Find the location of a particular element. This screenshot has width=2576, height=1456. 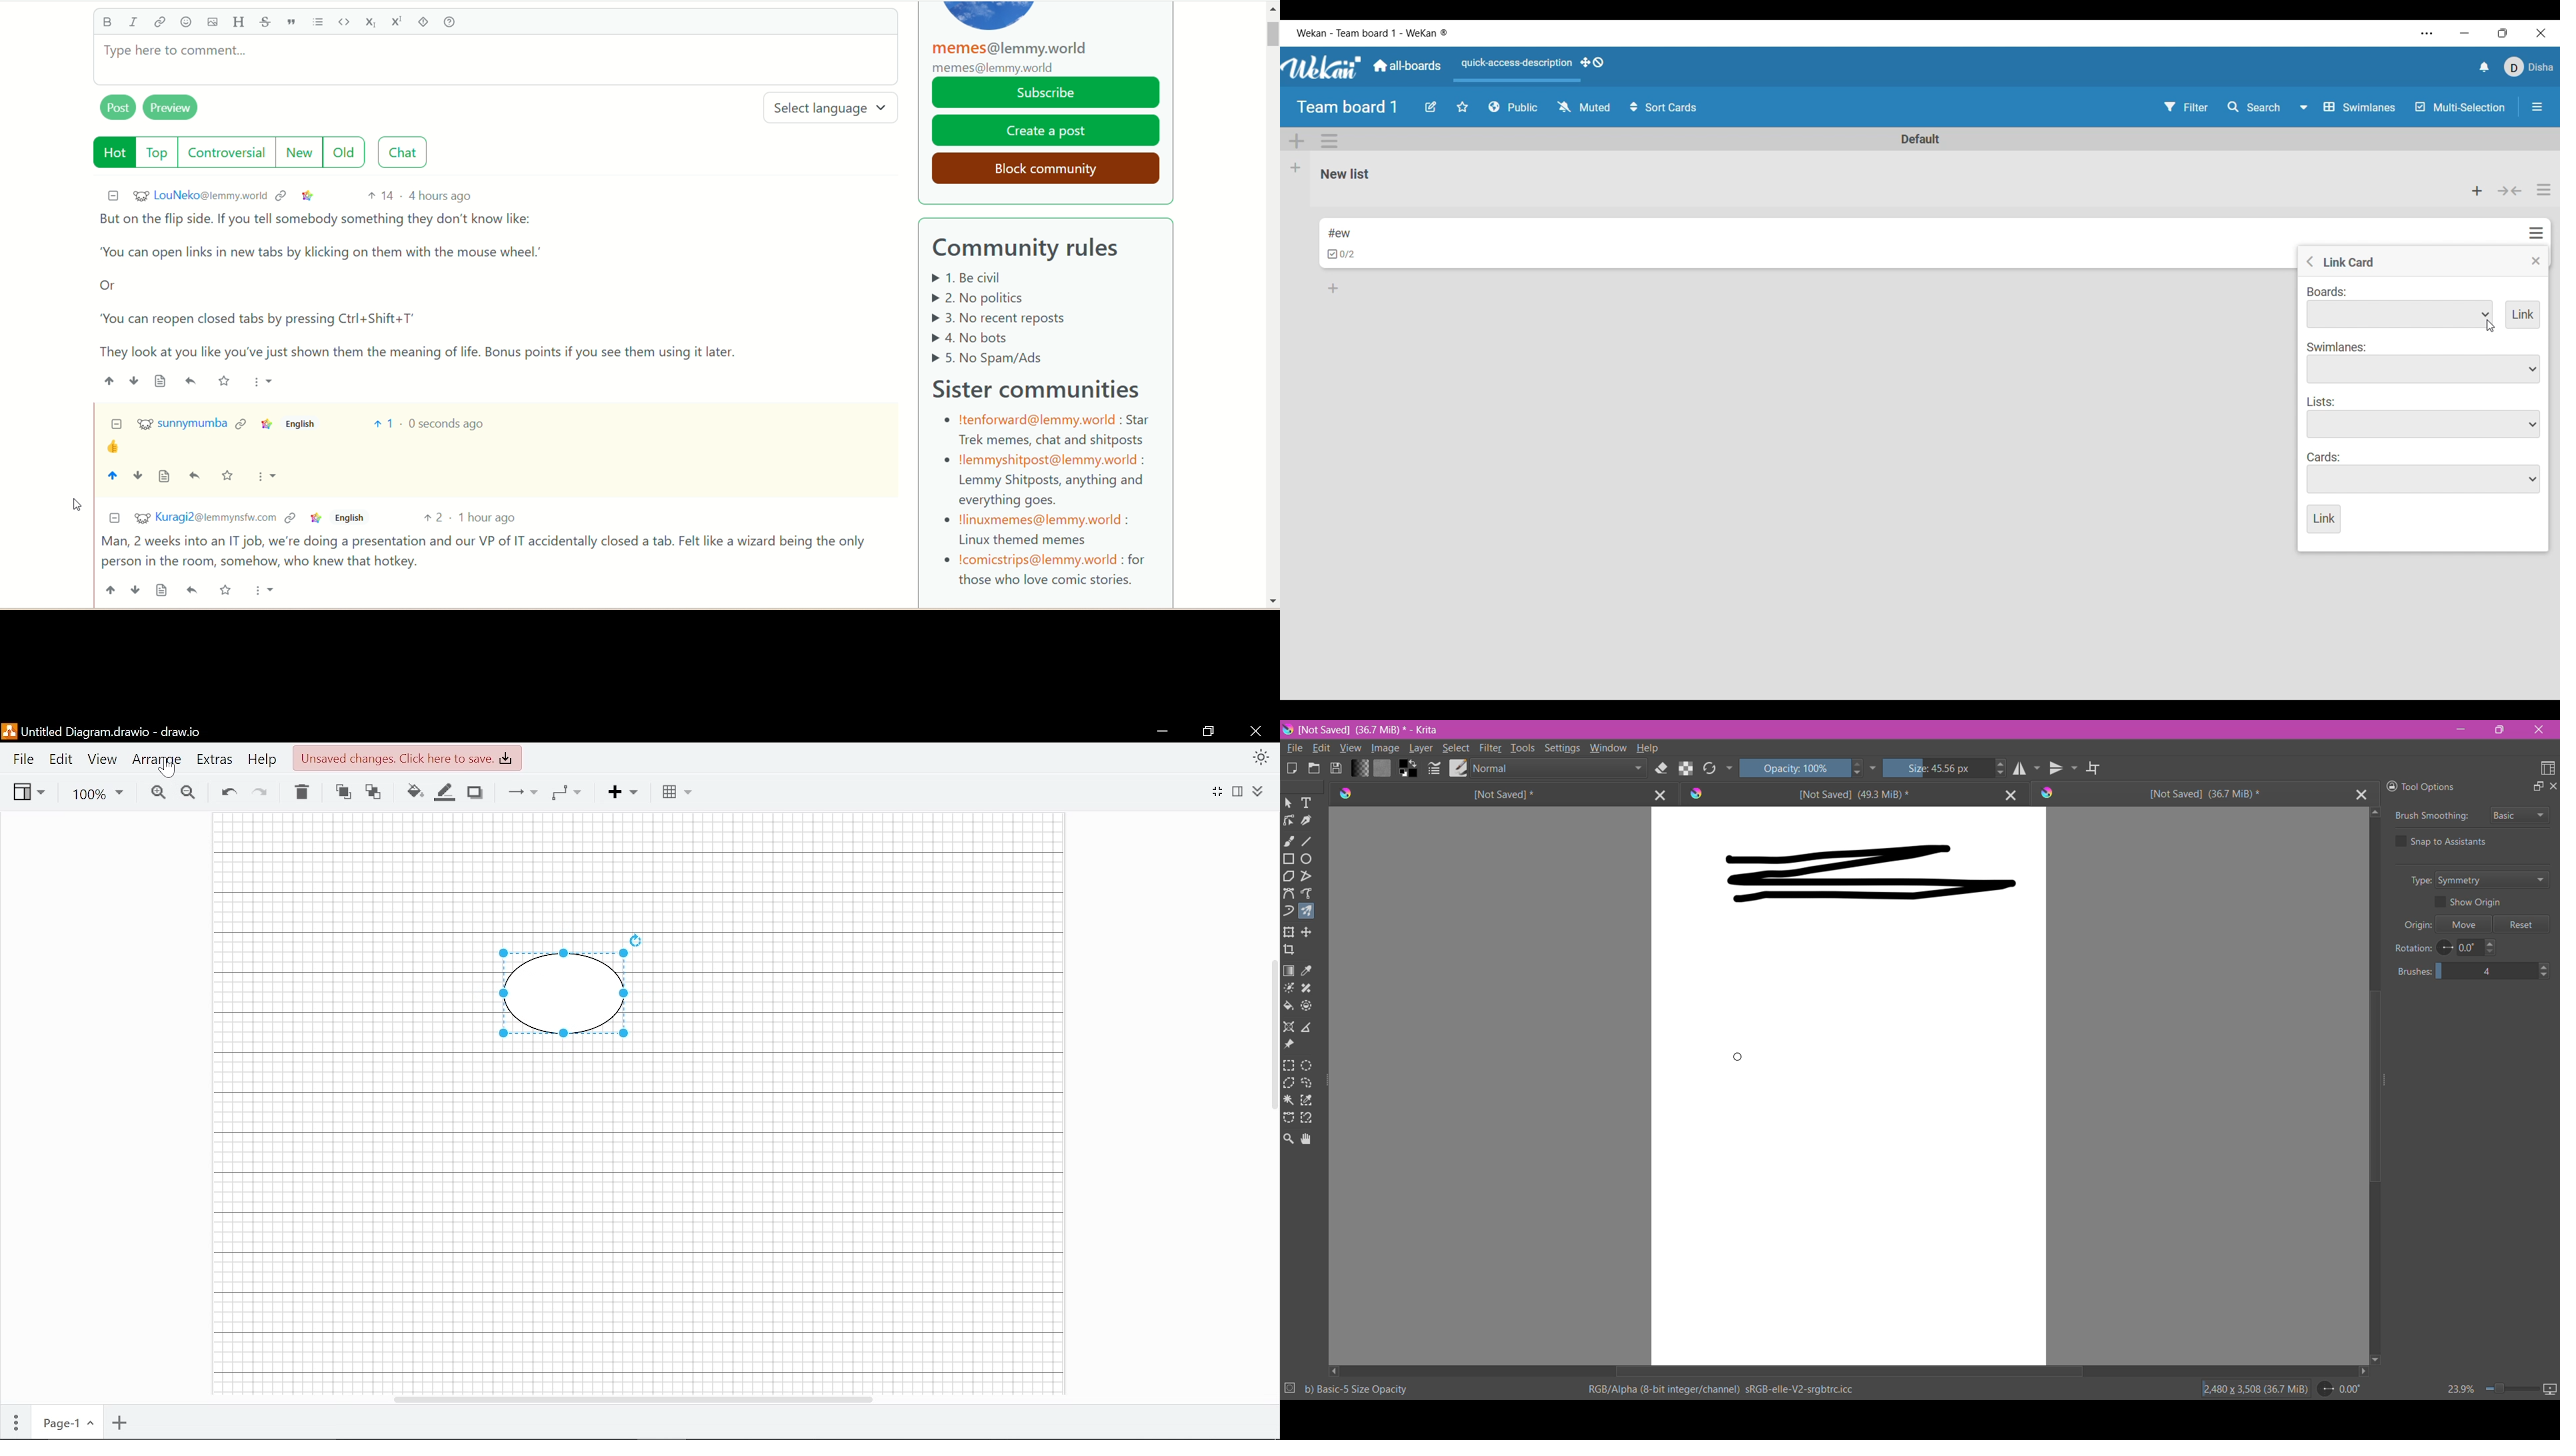

Close interface is located at coordinates (2541, 33).